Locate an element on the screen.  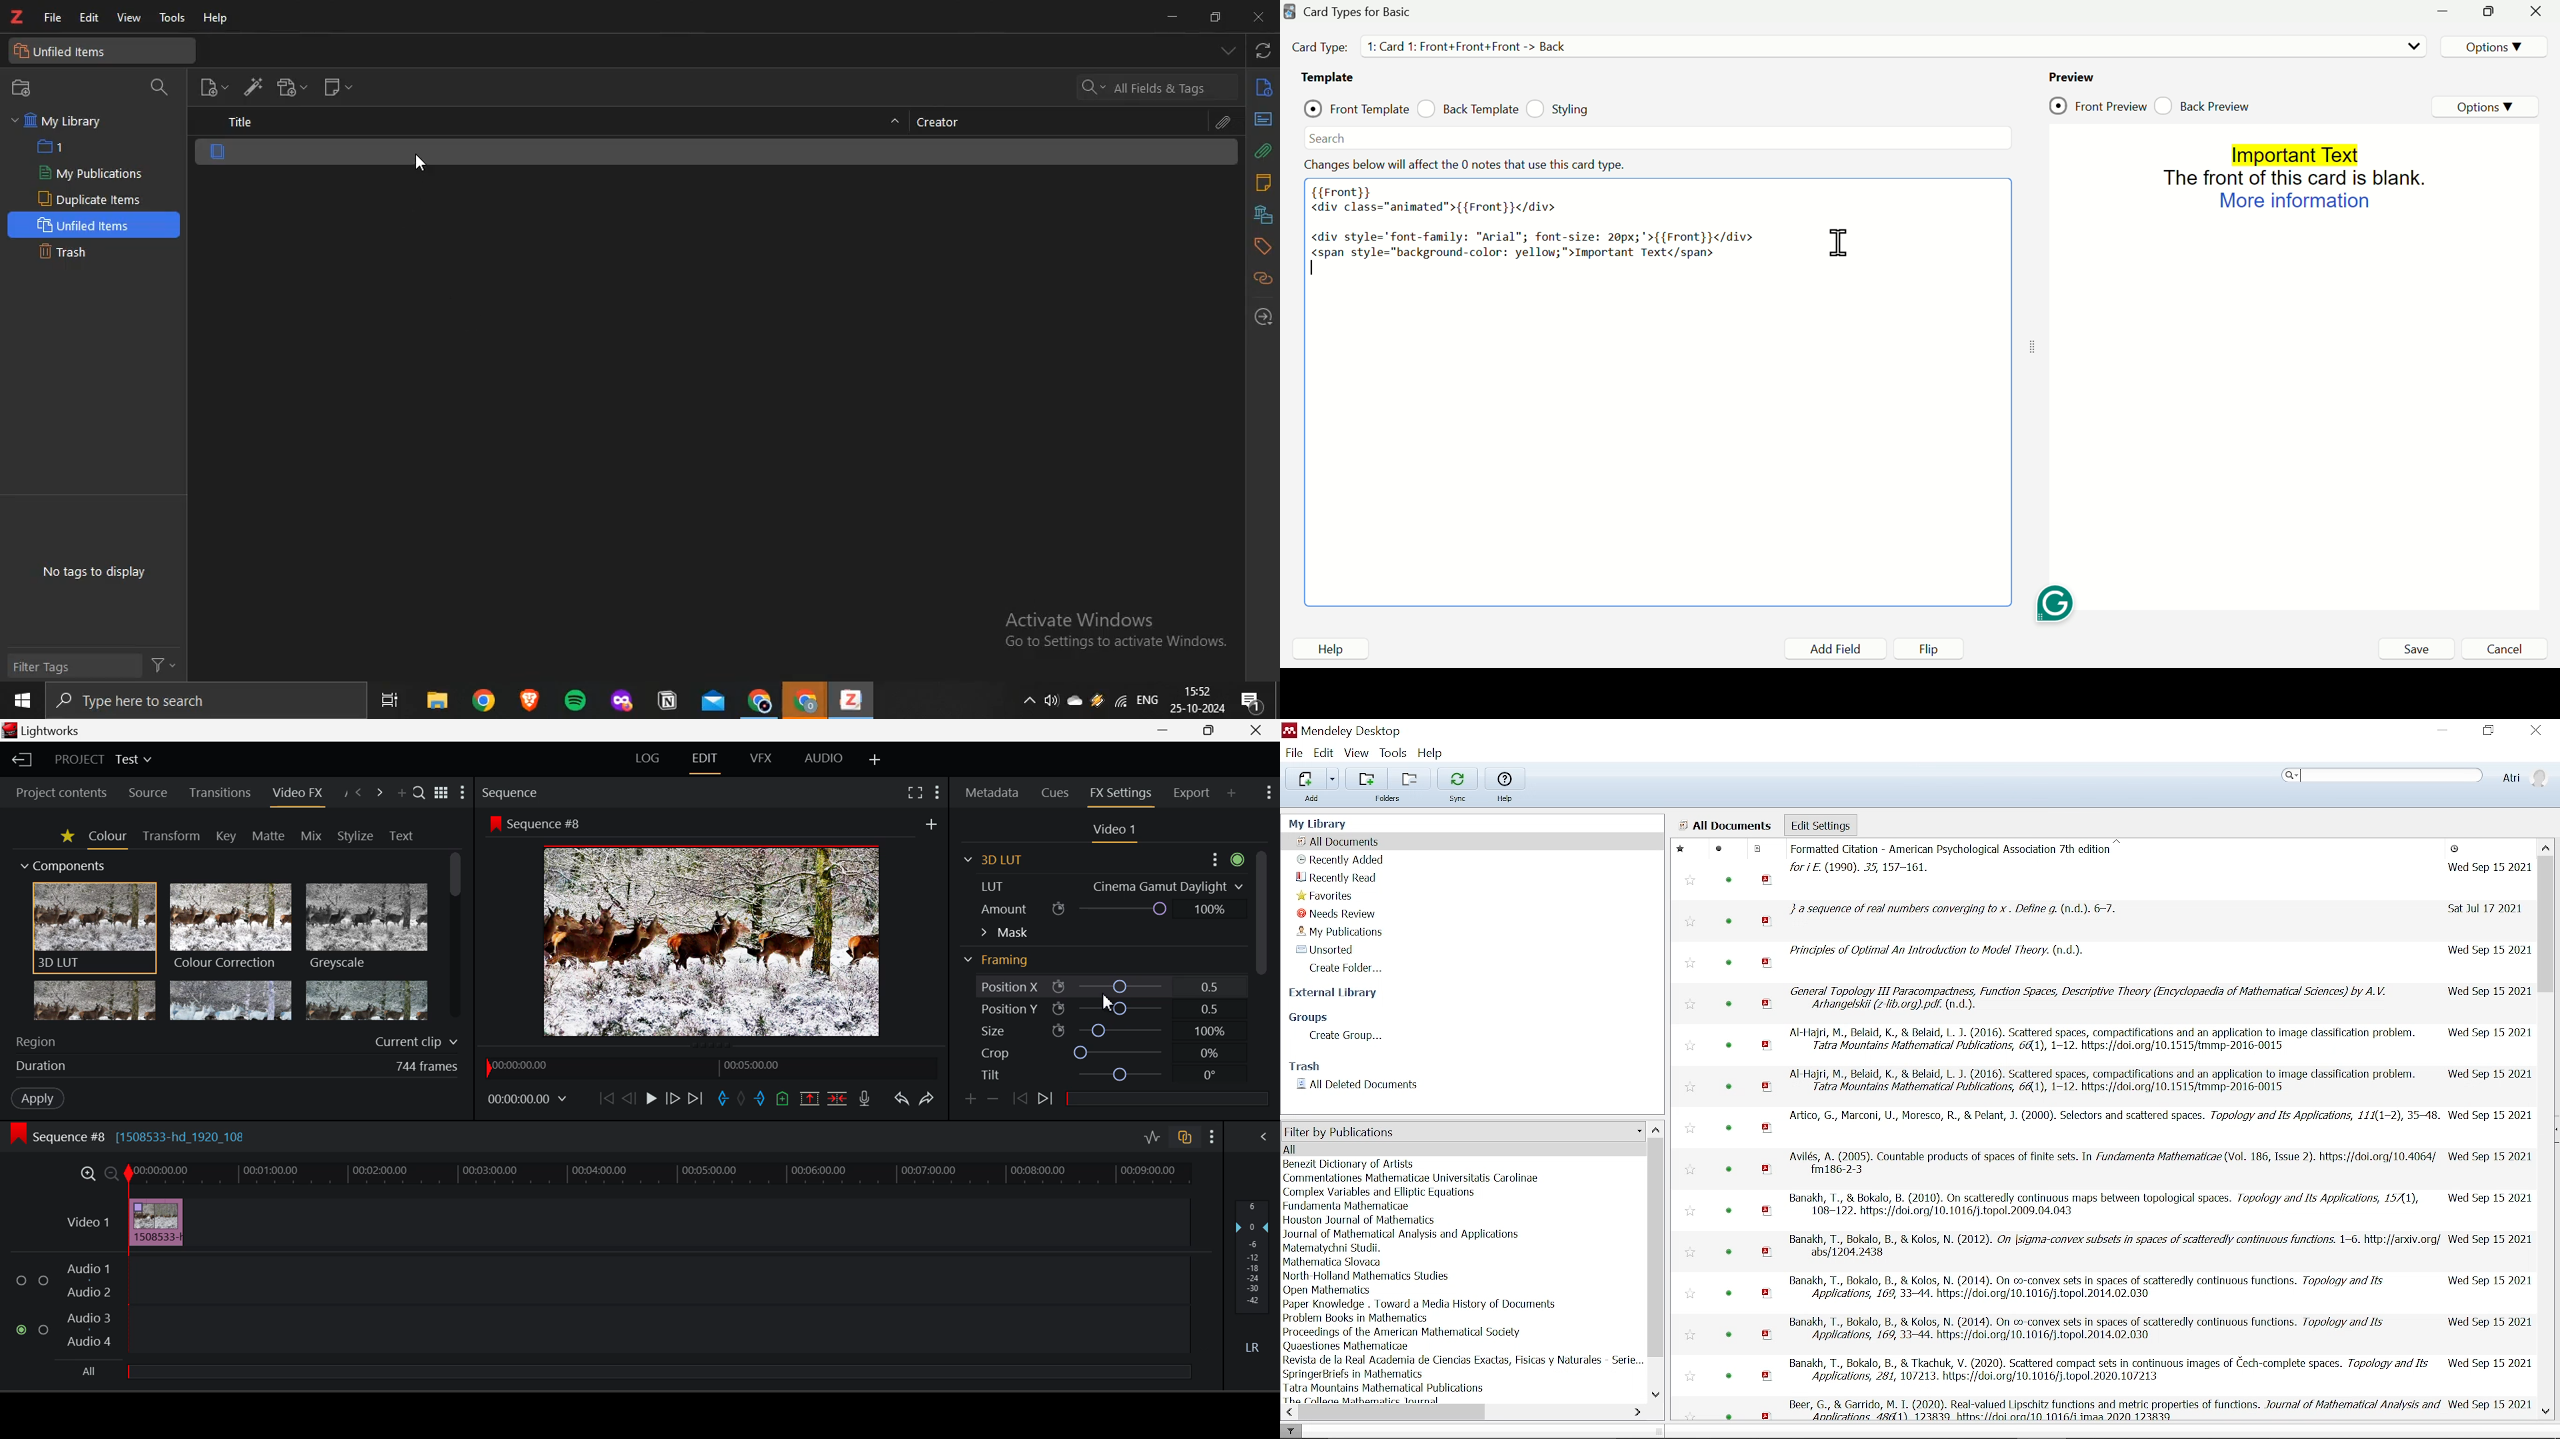
author is located at coordinates (1402, 1332).